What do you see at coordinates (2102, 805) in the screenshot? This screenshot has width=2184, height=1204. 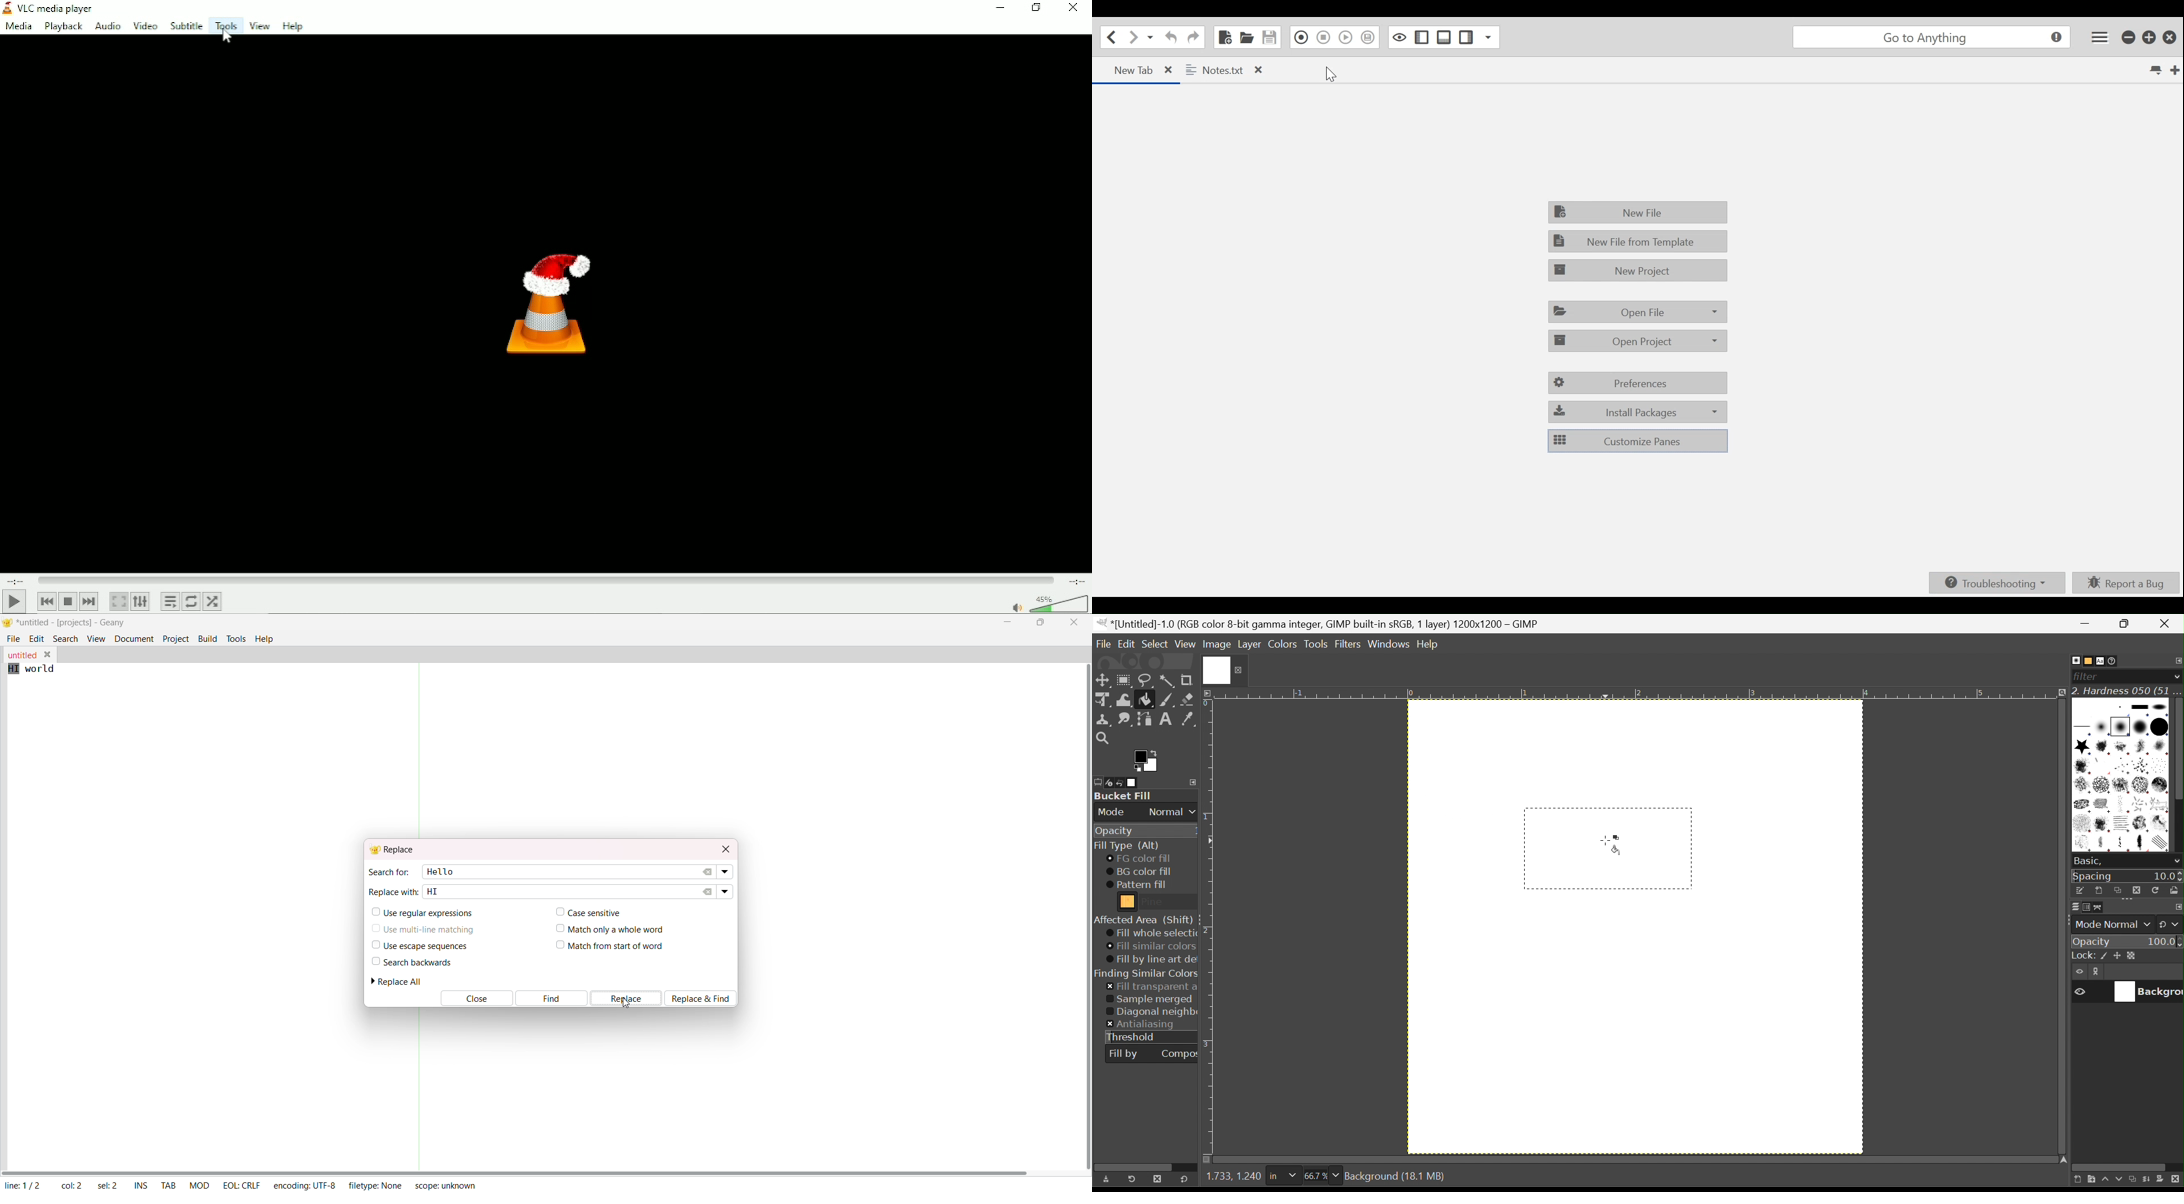 I see `Charcoal` at bounding box center [2102, 805].